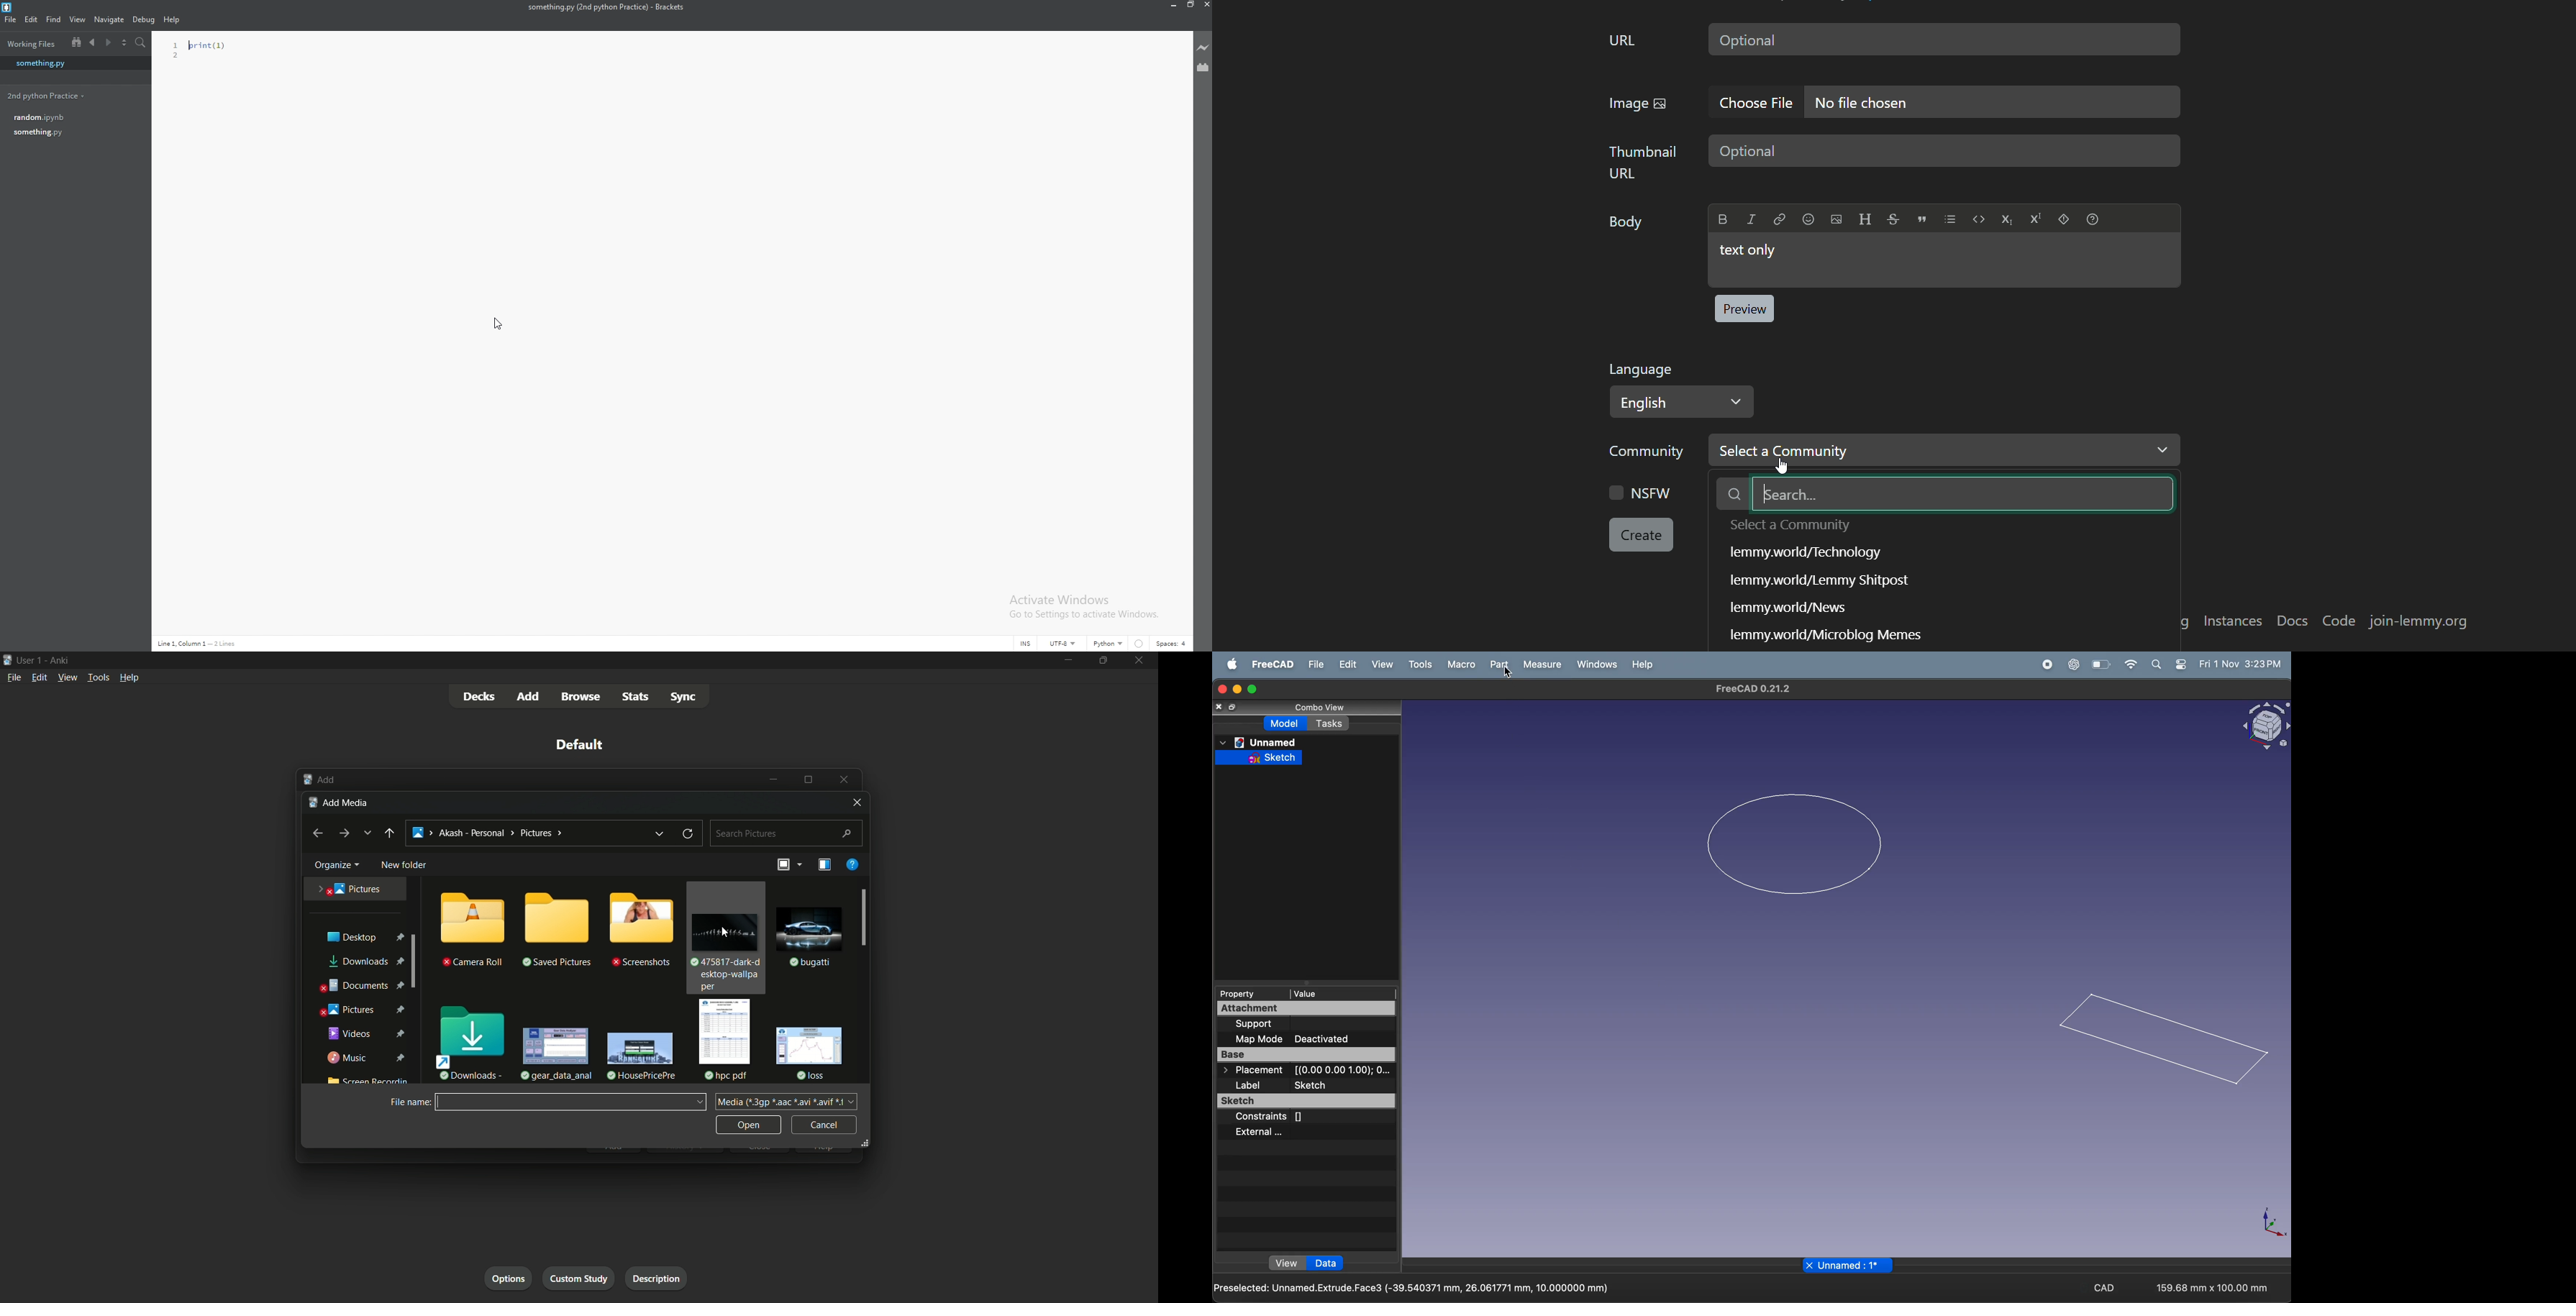 Image resolution: width=2576 pixels, height=1316 pixels. Describe the element at coordinates (554, 1054) in the screenshot. I see `file-3` at that location.